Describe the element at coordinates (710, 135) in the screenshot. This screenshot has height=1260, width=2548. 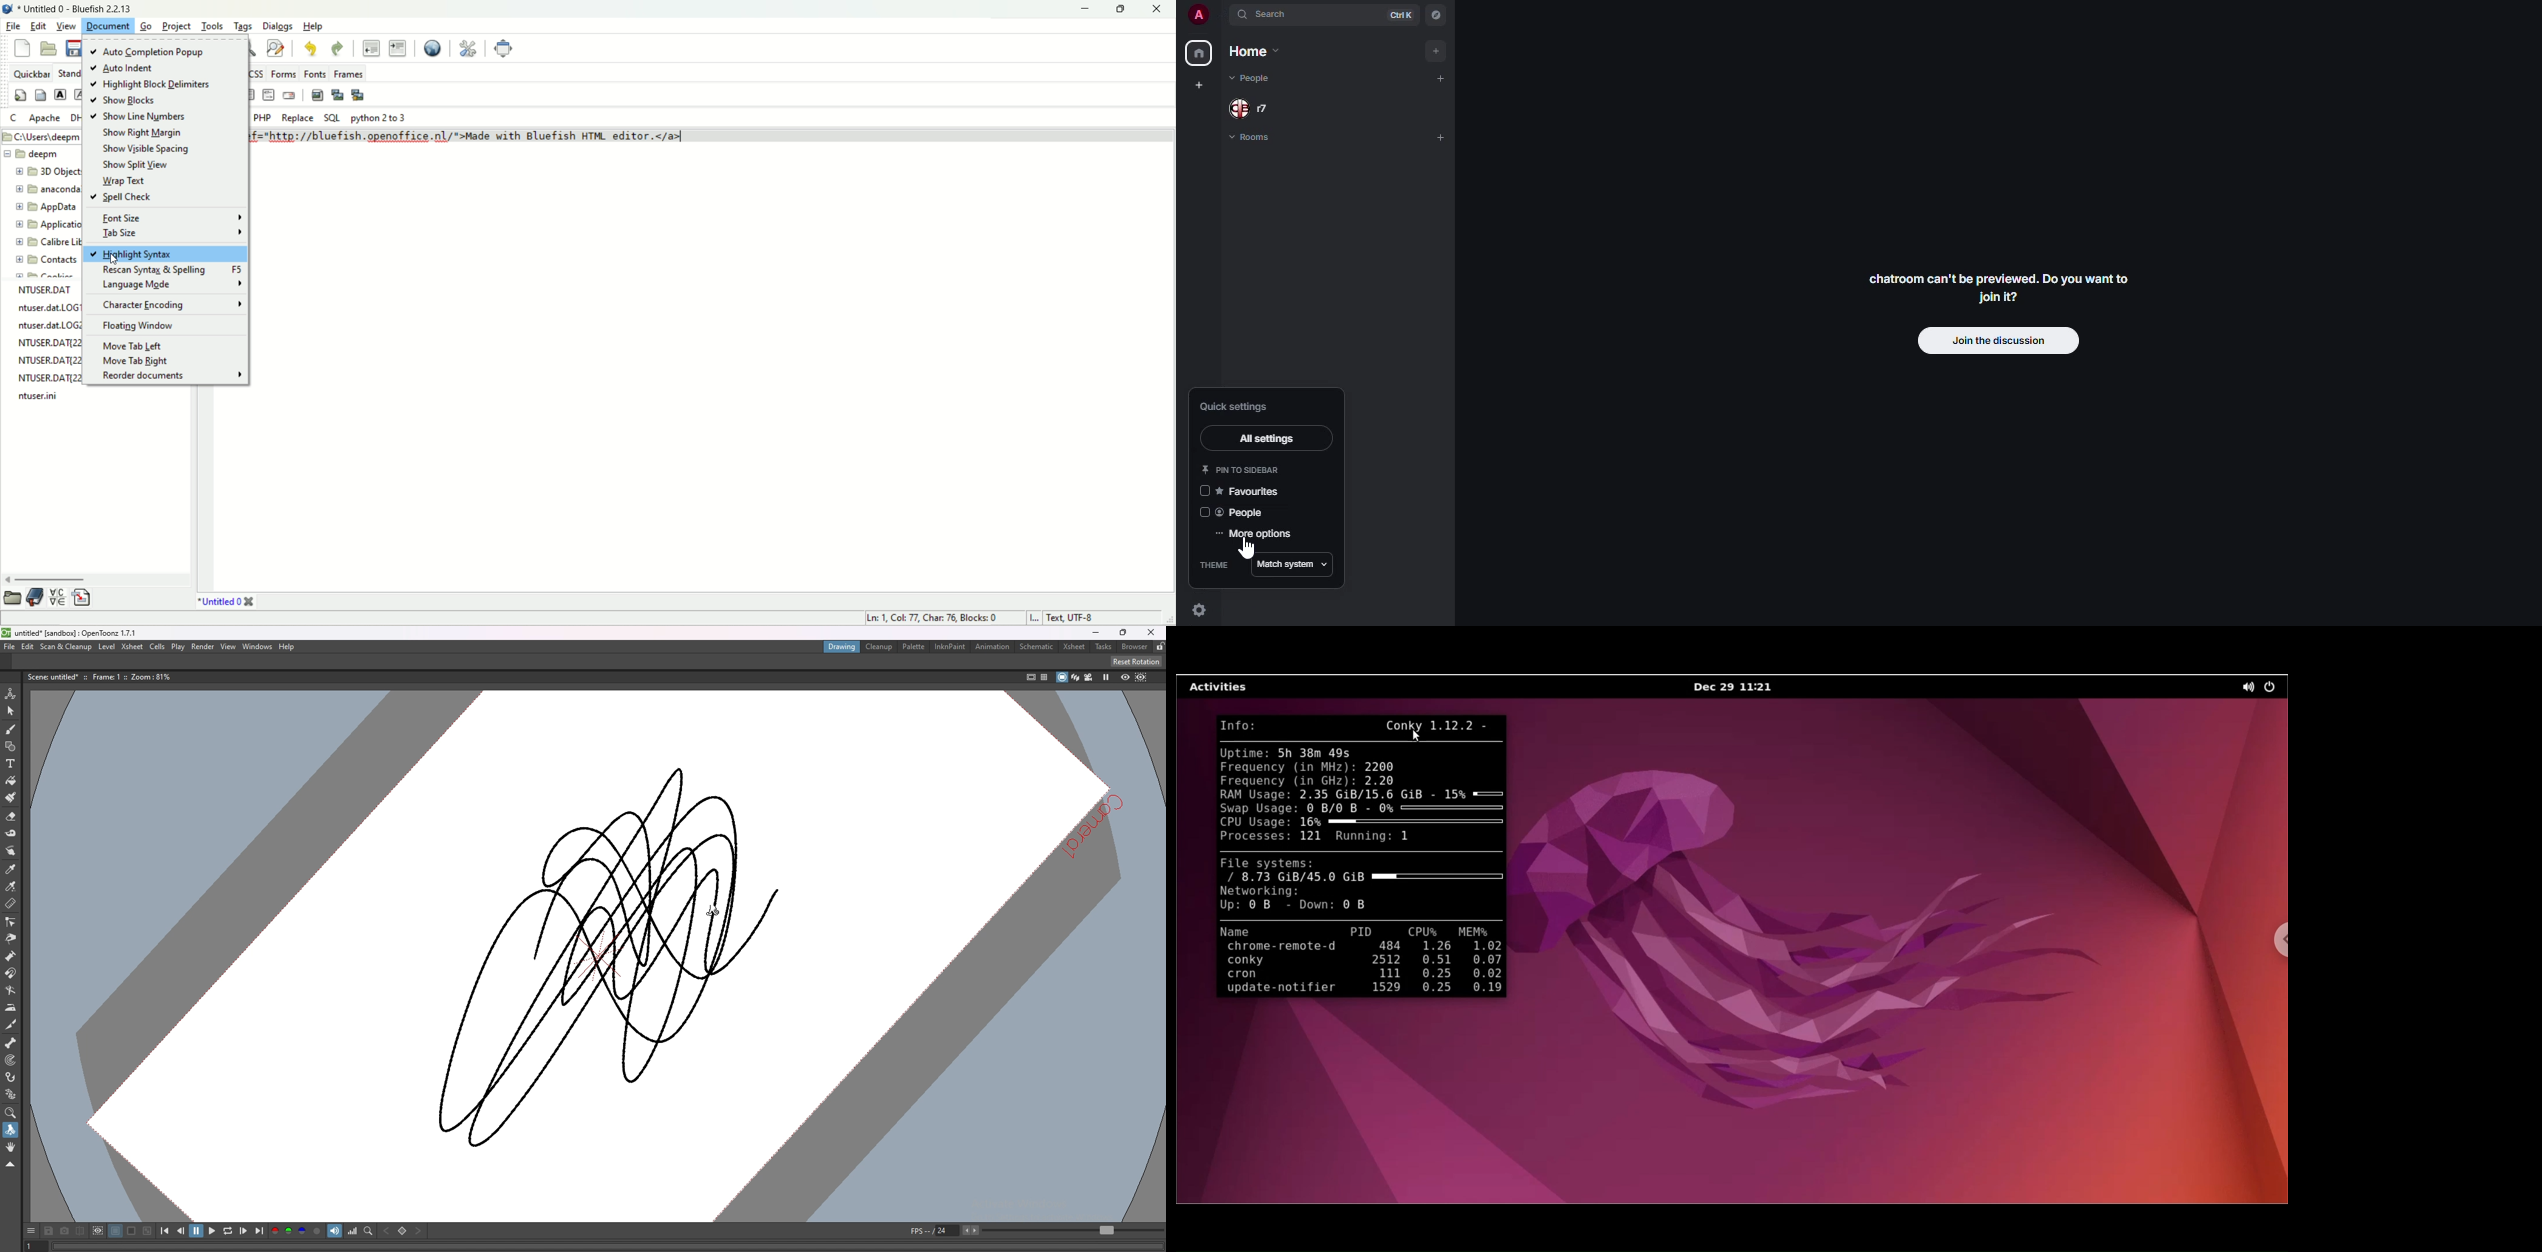
I see `code` at that location.